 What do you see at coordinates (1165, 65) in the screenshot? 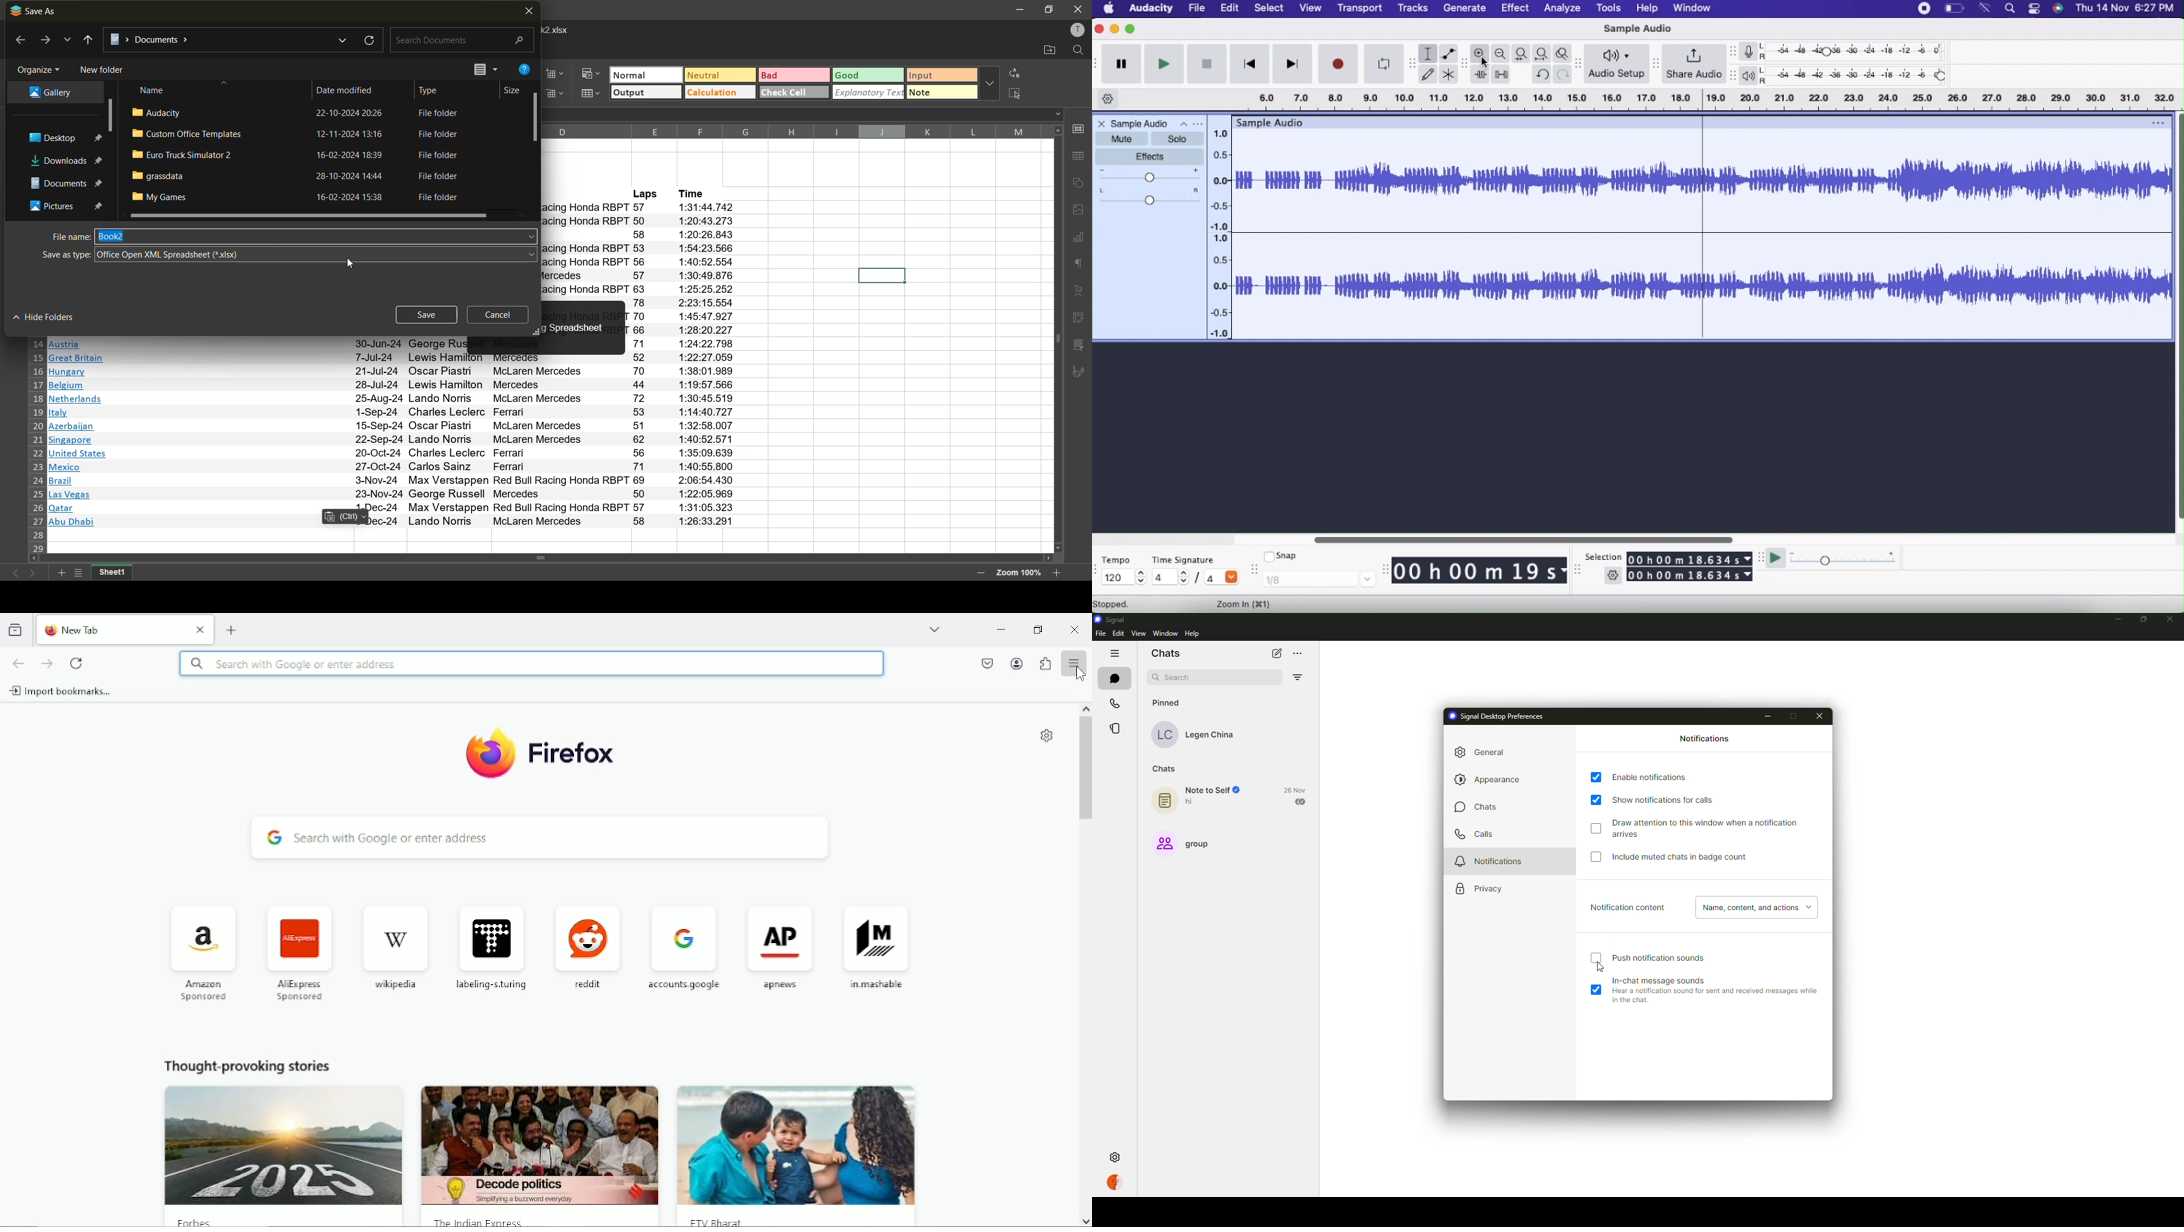
I see `Play` at bounding box center [1165, 65].